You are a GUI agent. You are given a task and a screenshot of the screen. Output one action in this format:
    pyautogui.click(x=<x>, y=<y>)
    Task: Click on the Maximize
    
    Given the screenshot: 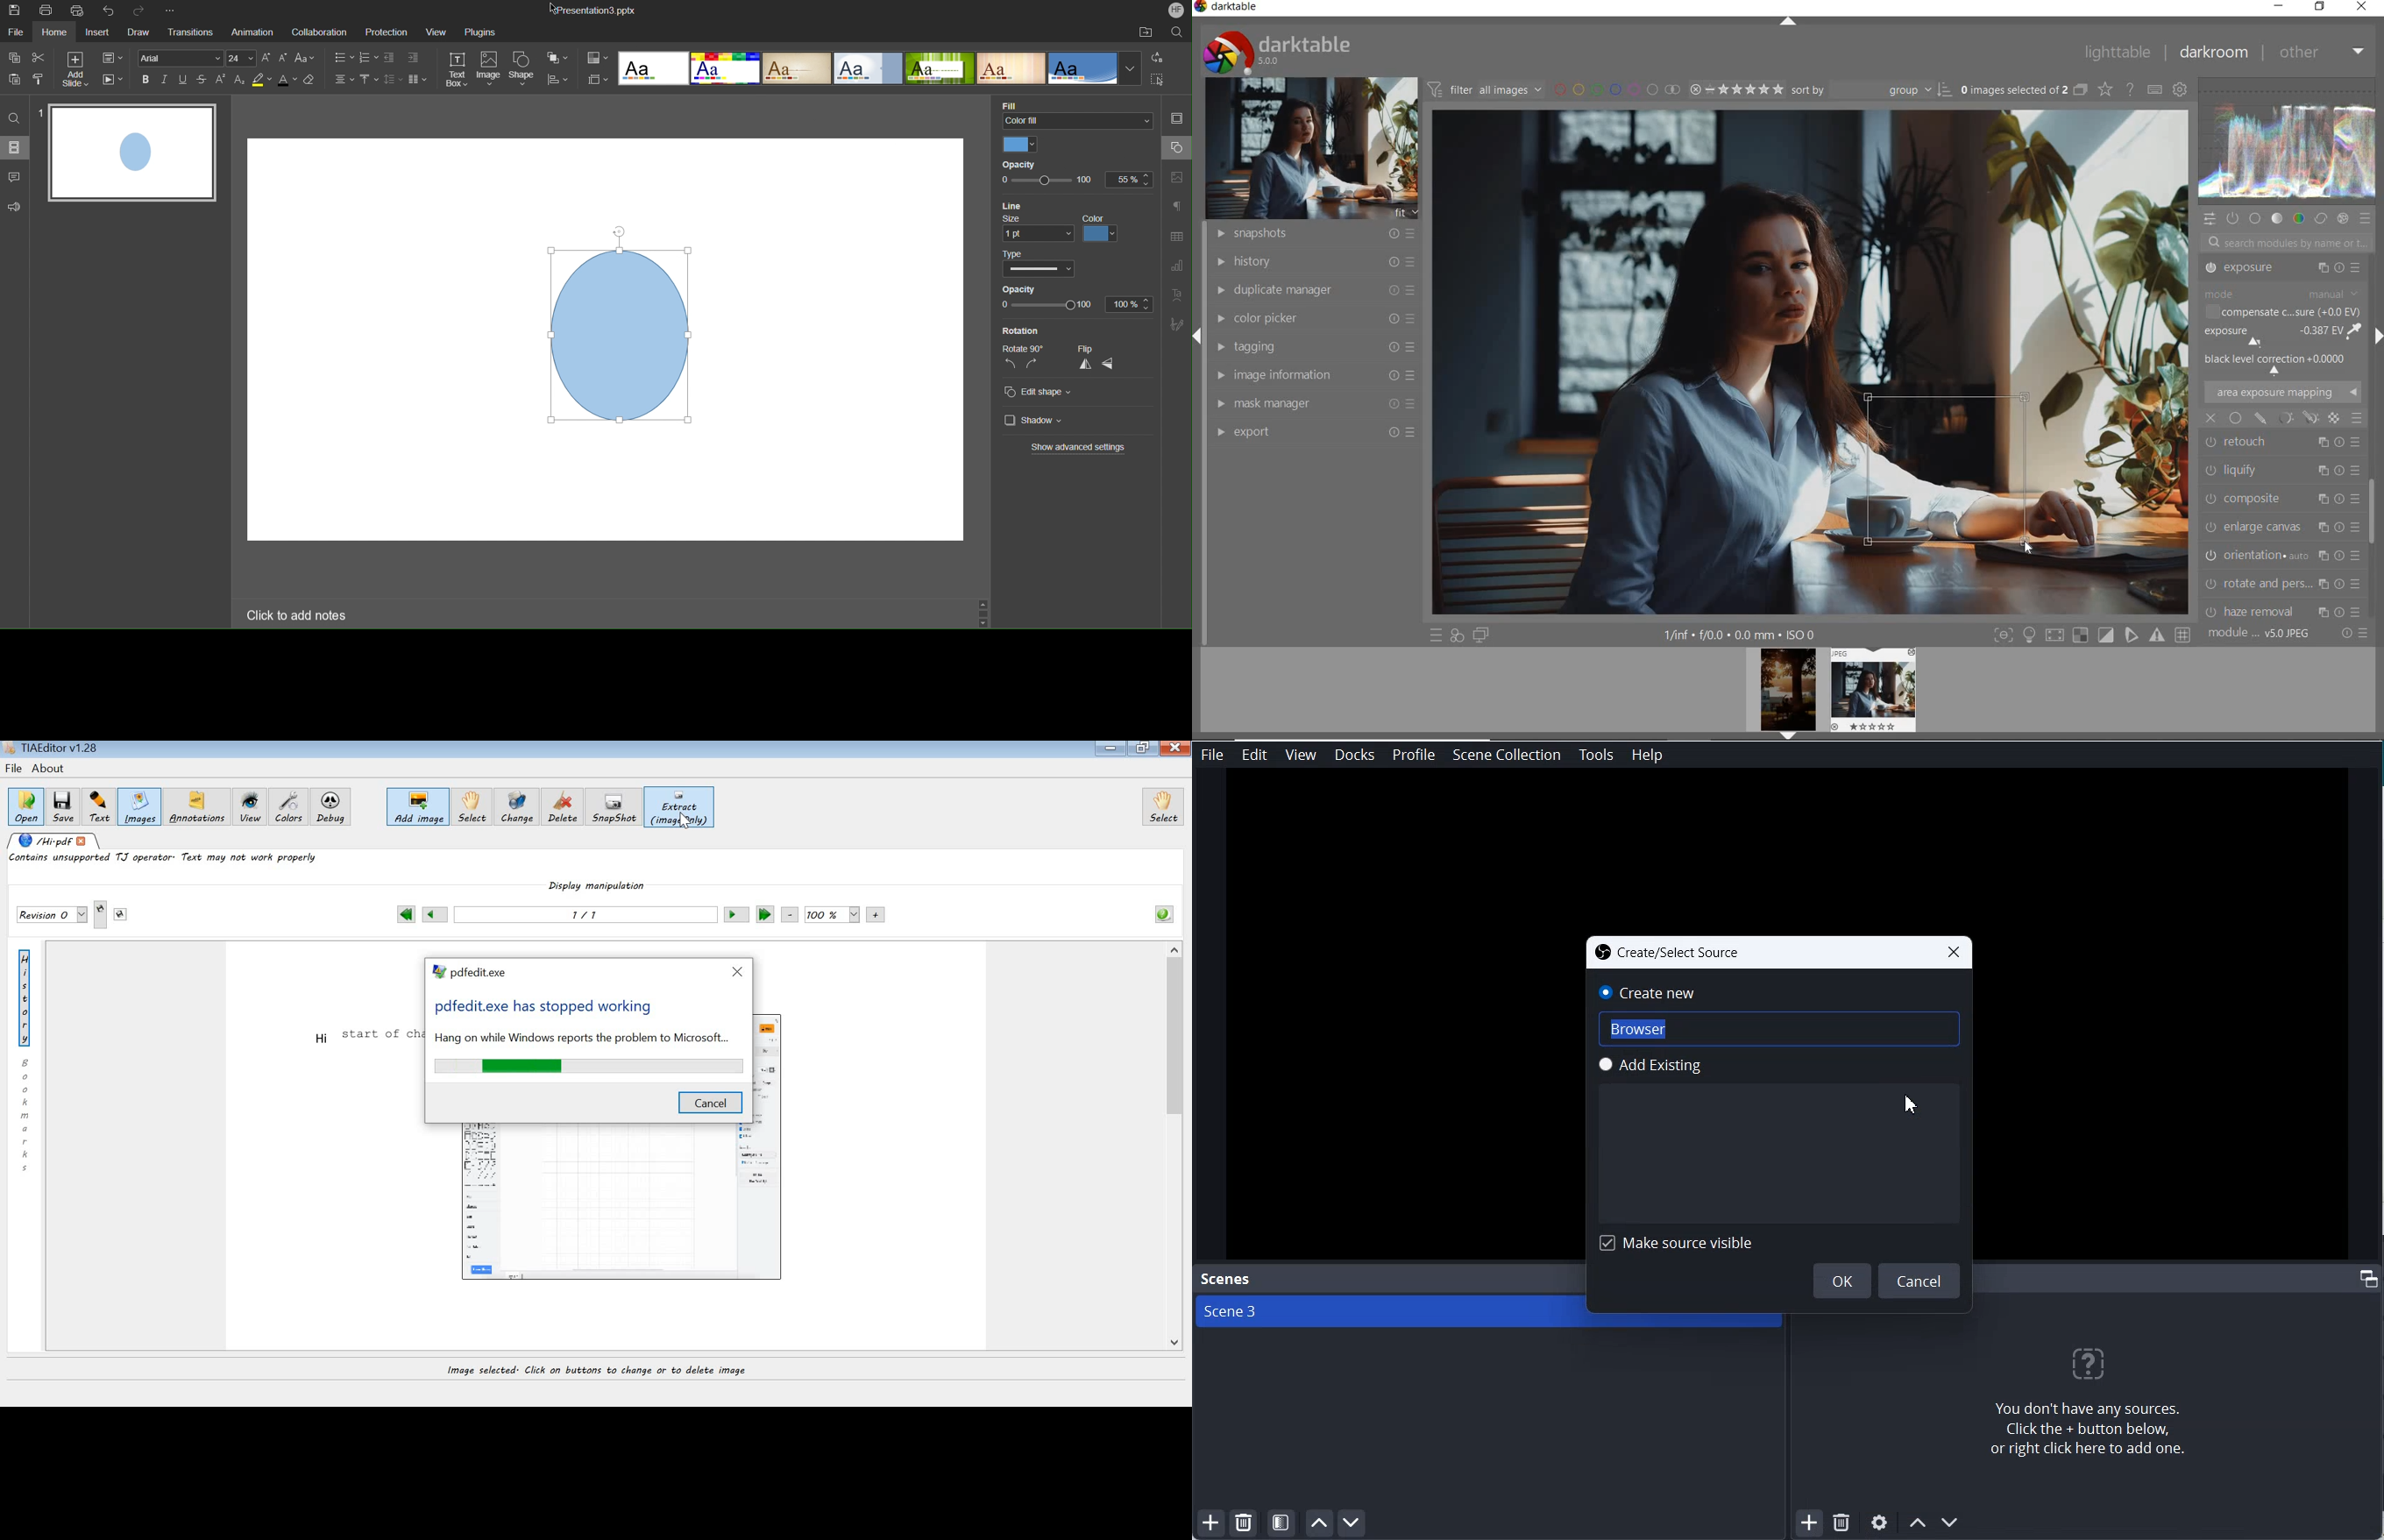 What is the action you would take?
    pyautogui.click(x=2369, y=1277)
    